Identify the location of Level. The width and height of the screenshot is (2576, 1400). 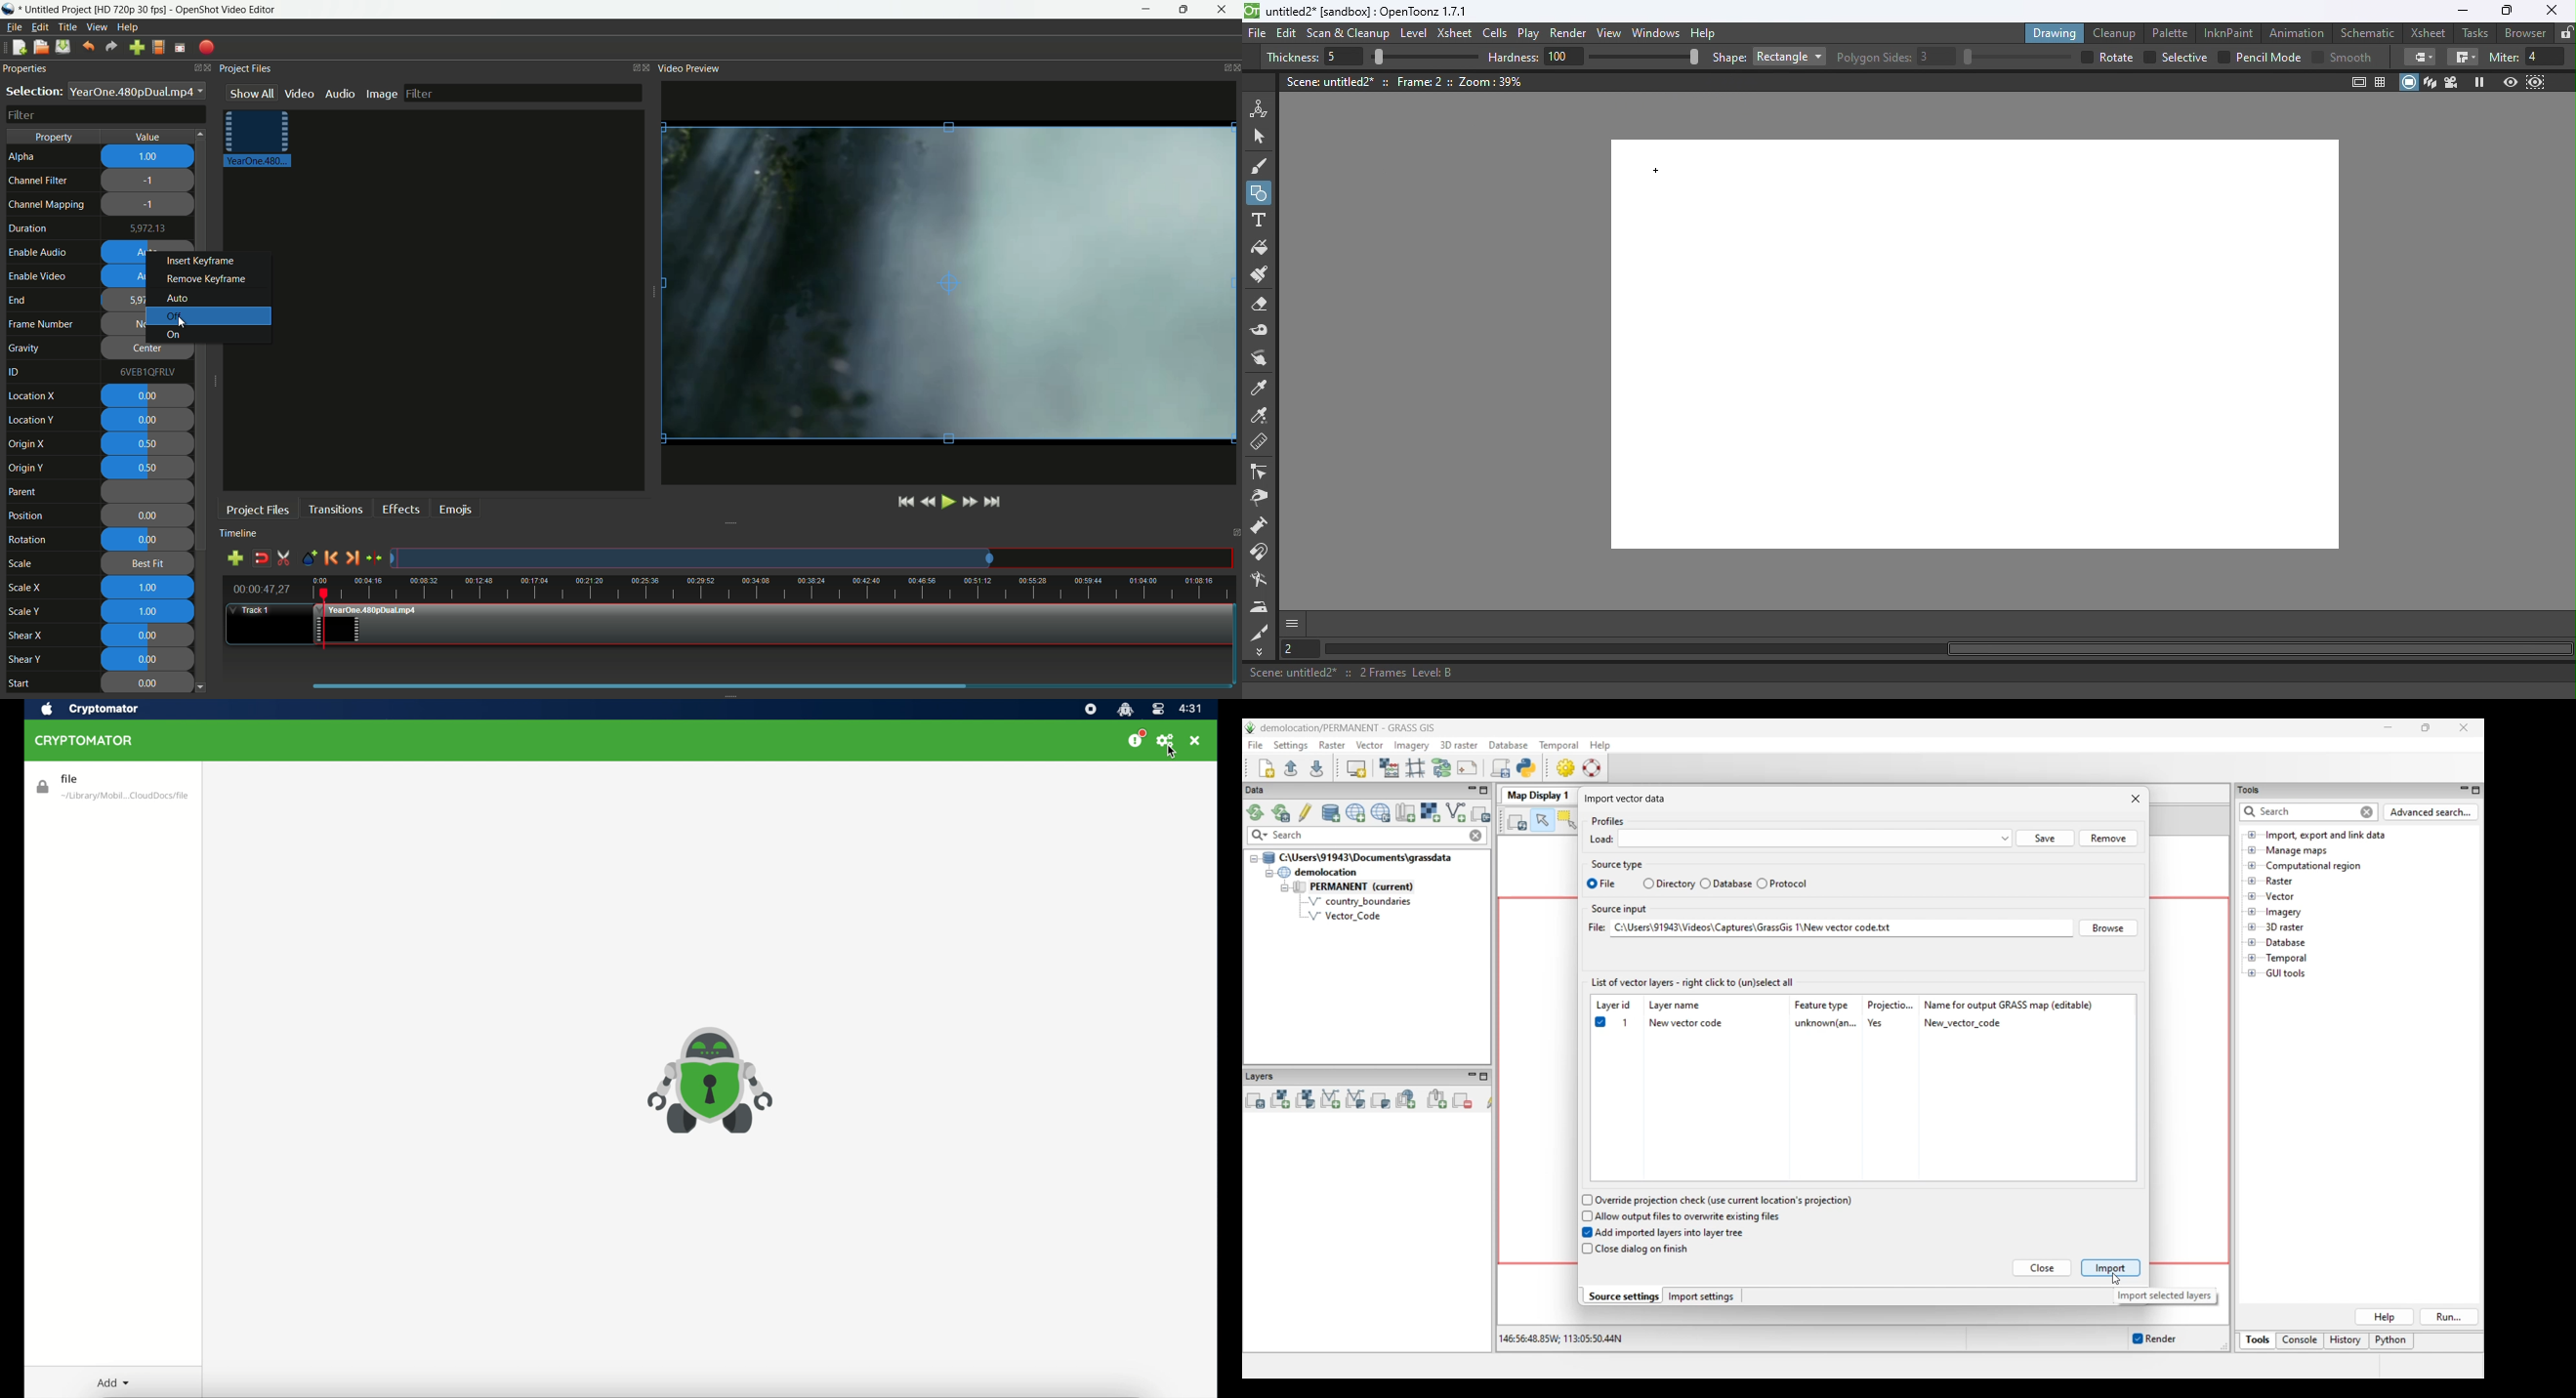
(1414, 34).